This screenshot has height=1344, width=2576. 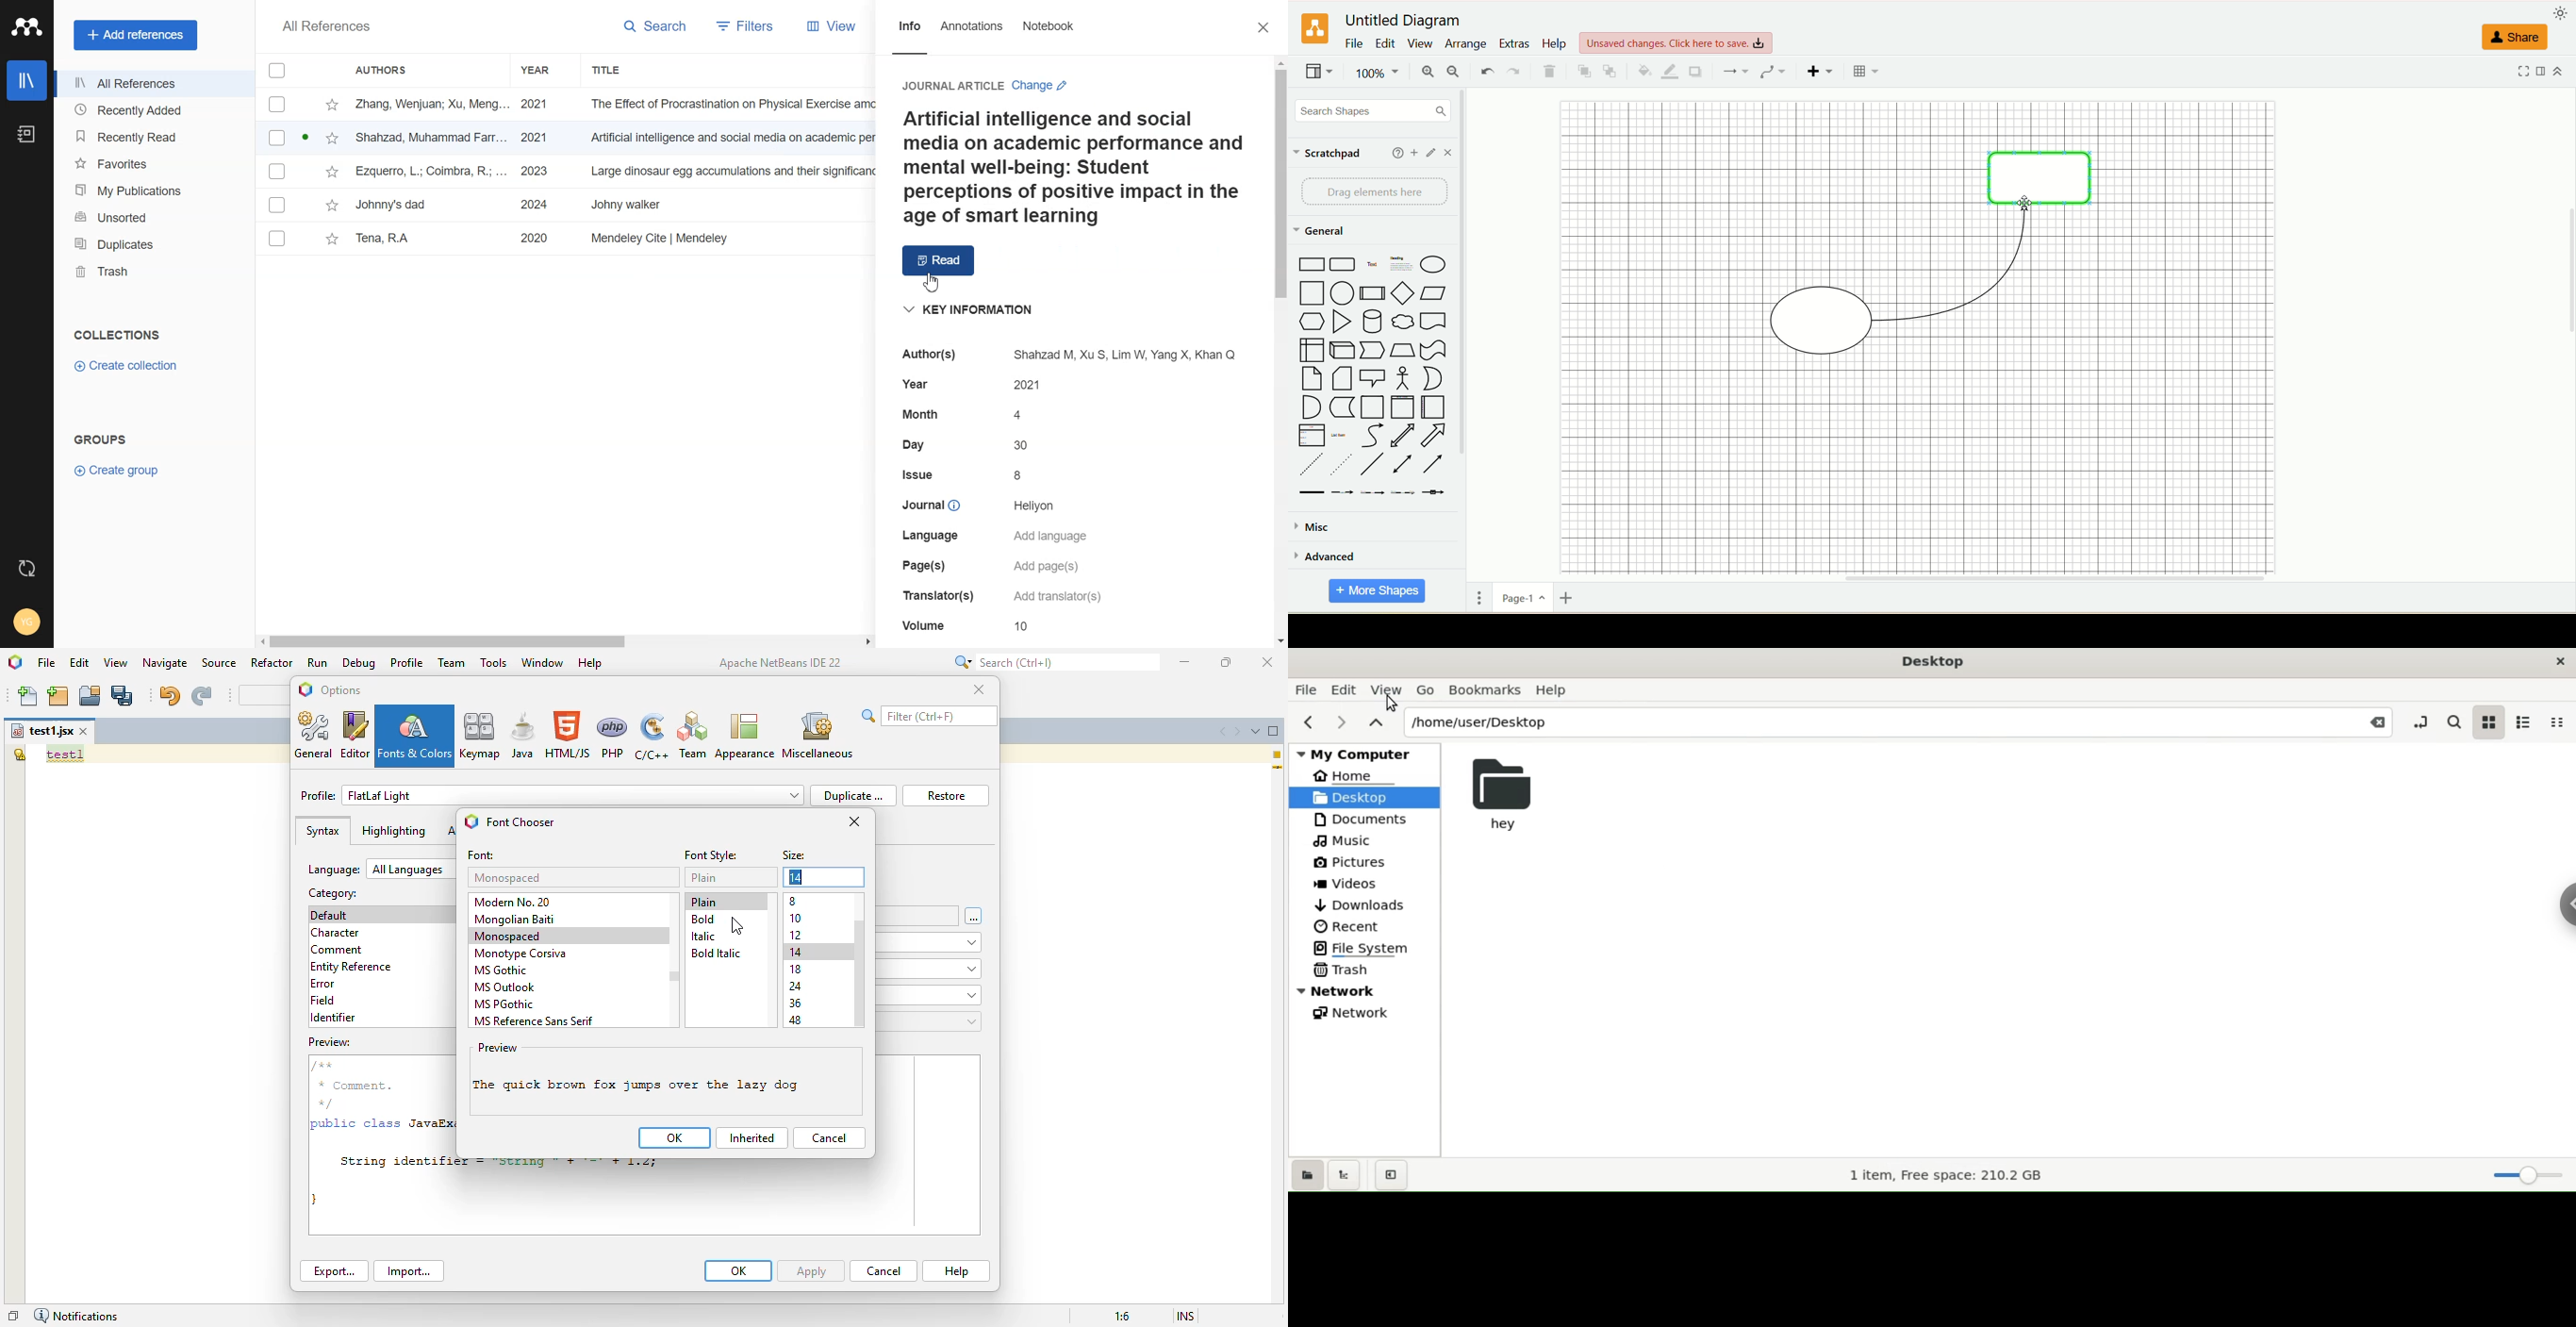 I want to click on Key information , so click(x=969, y=310).